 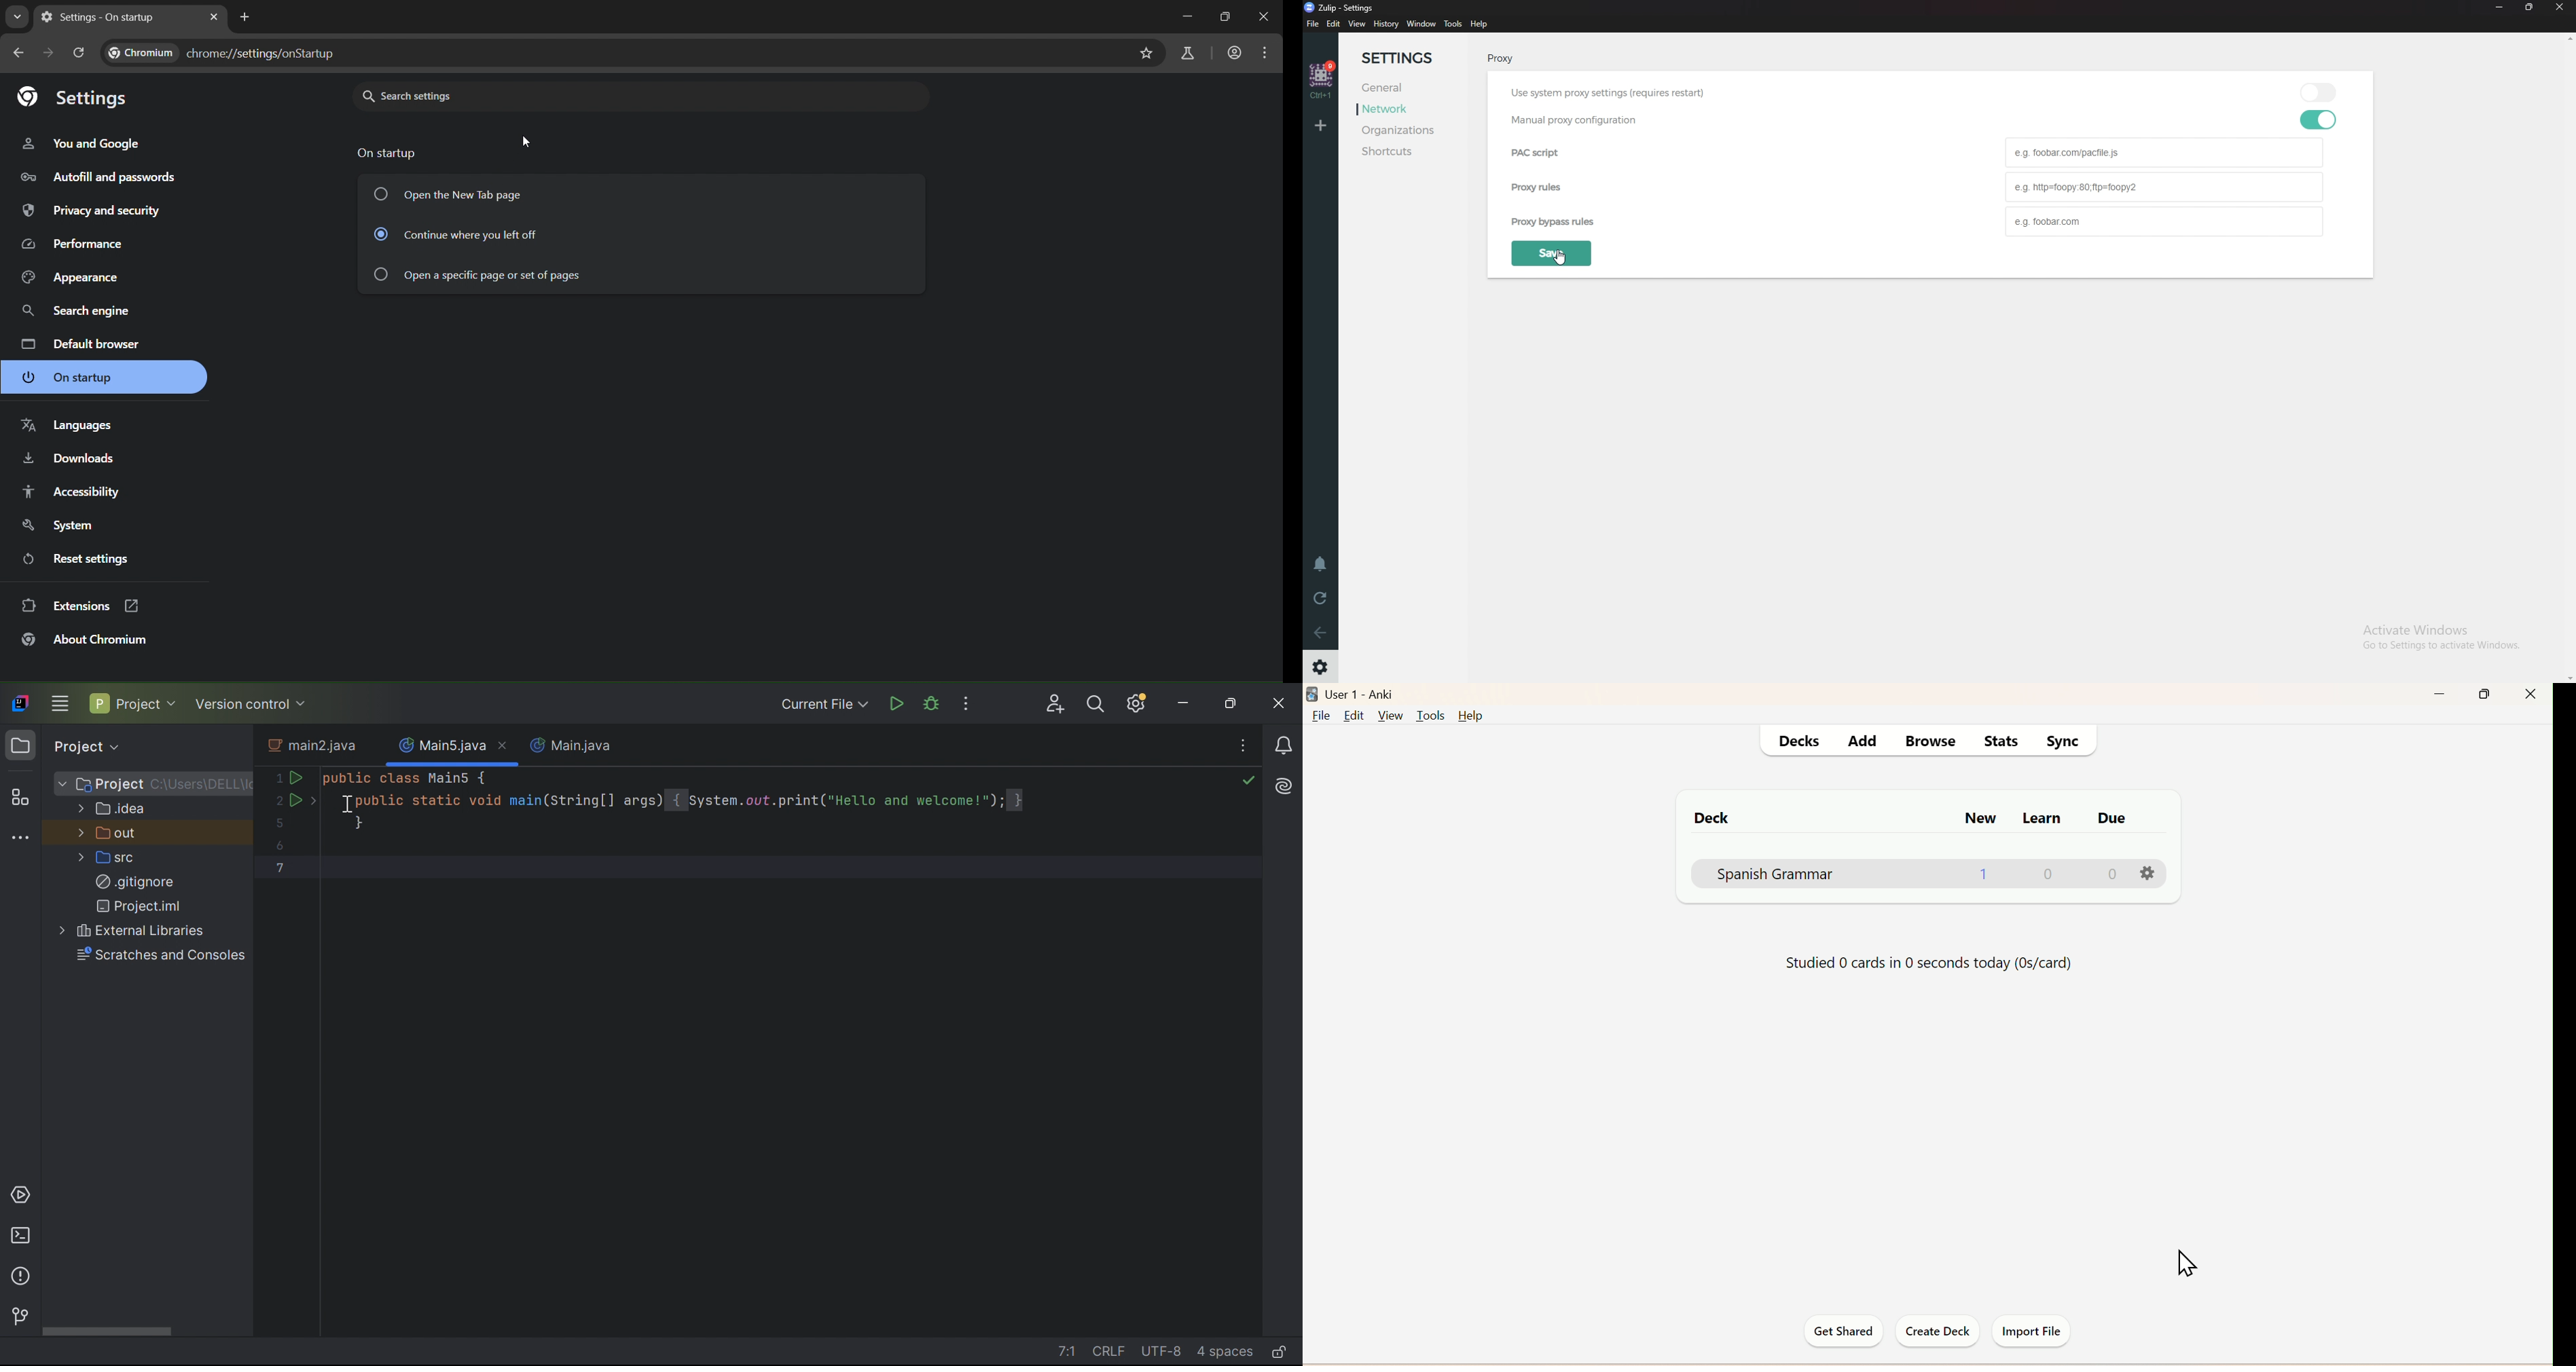 I want to click on More, so click(x=60, y=930).